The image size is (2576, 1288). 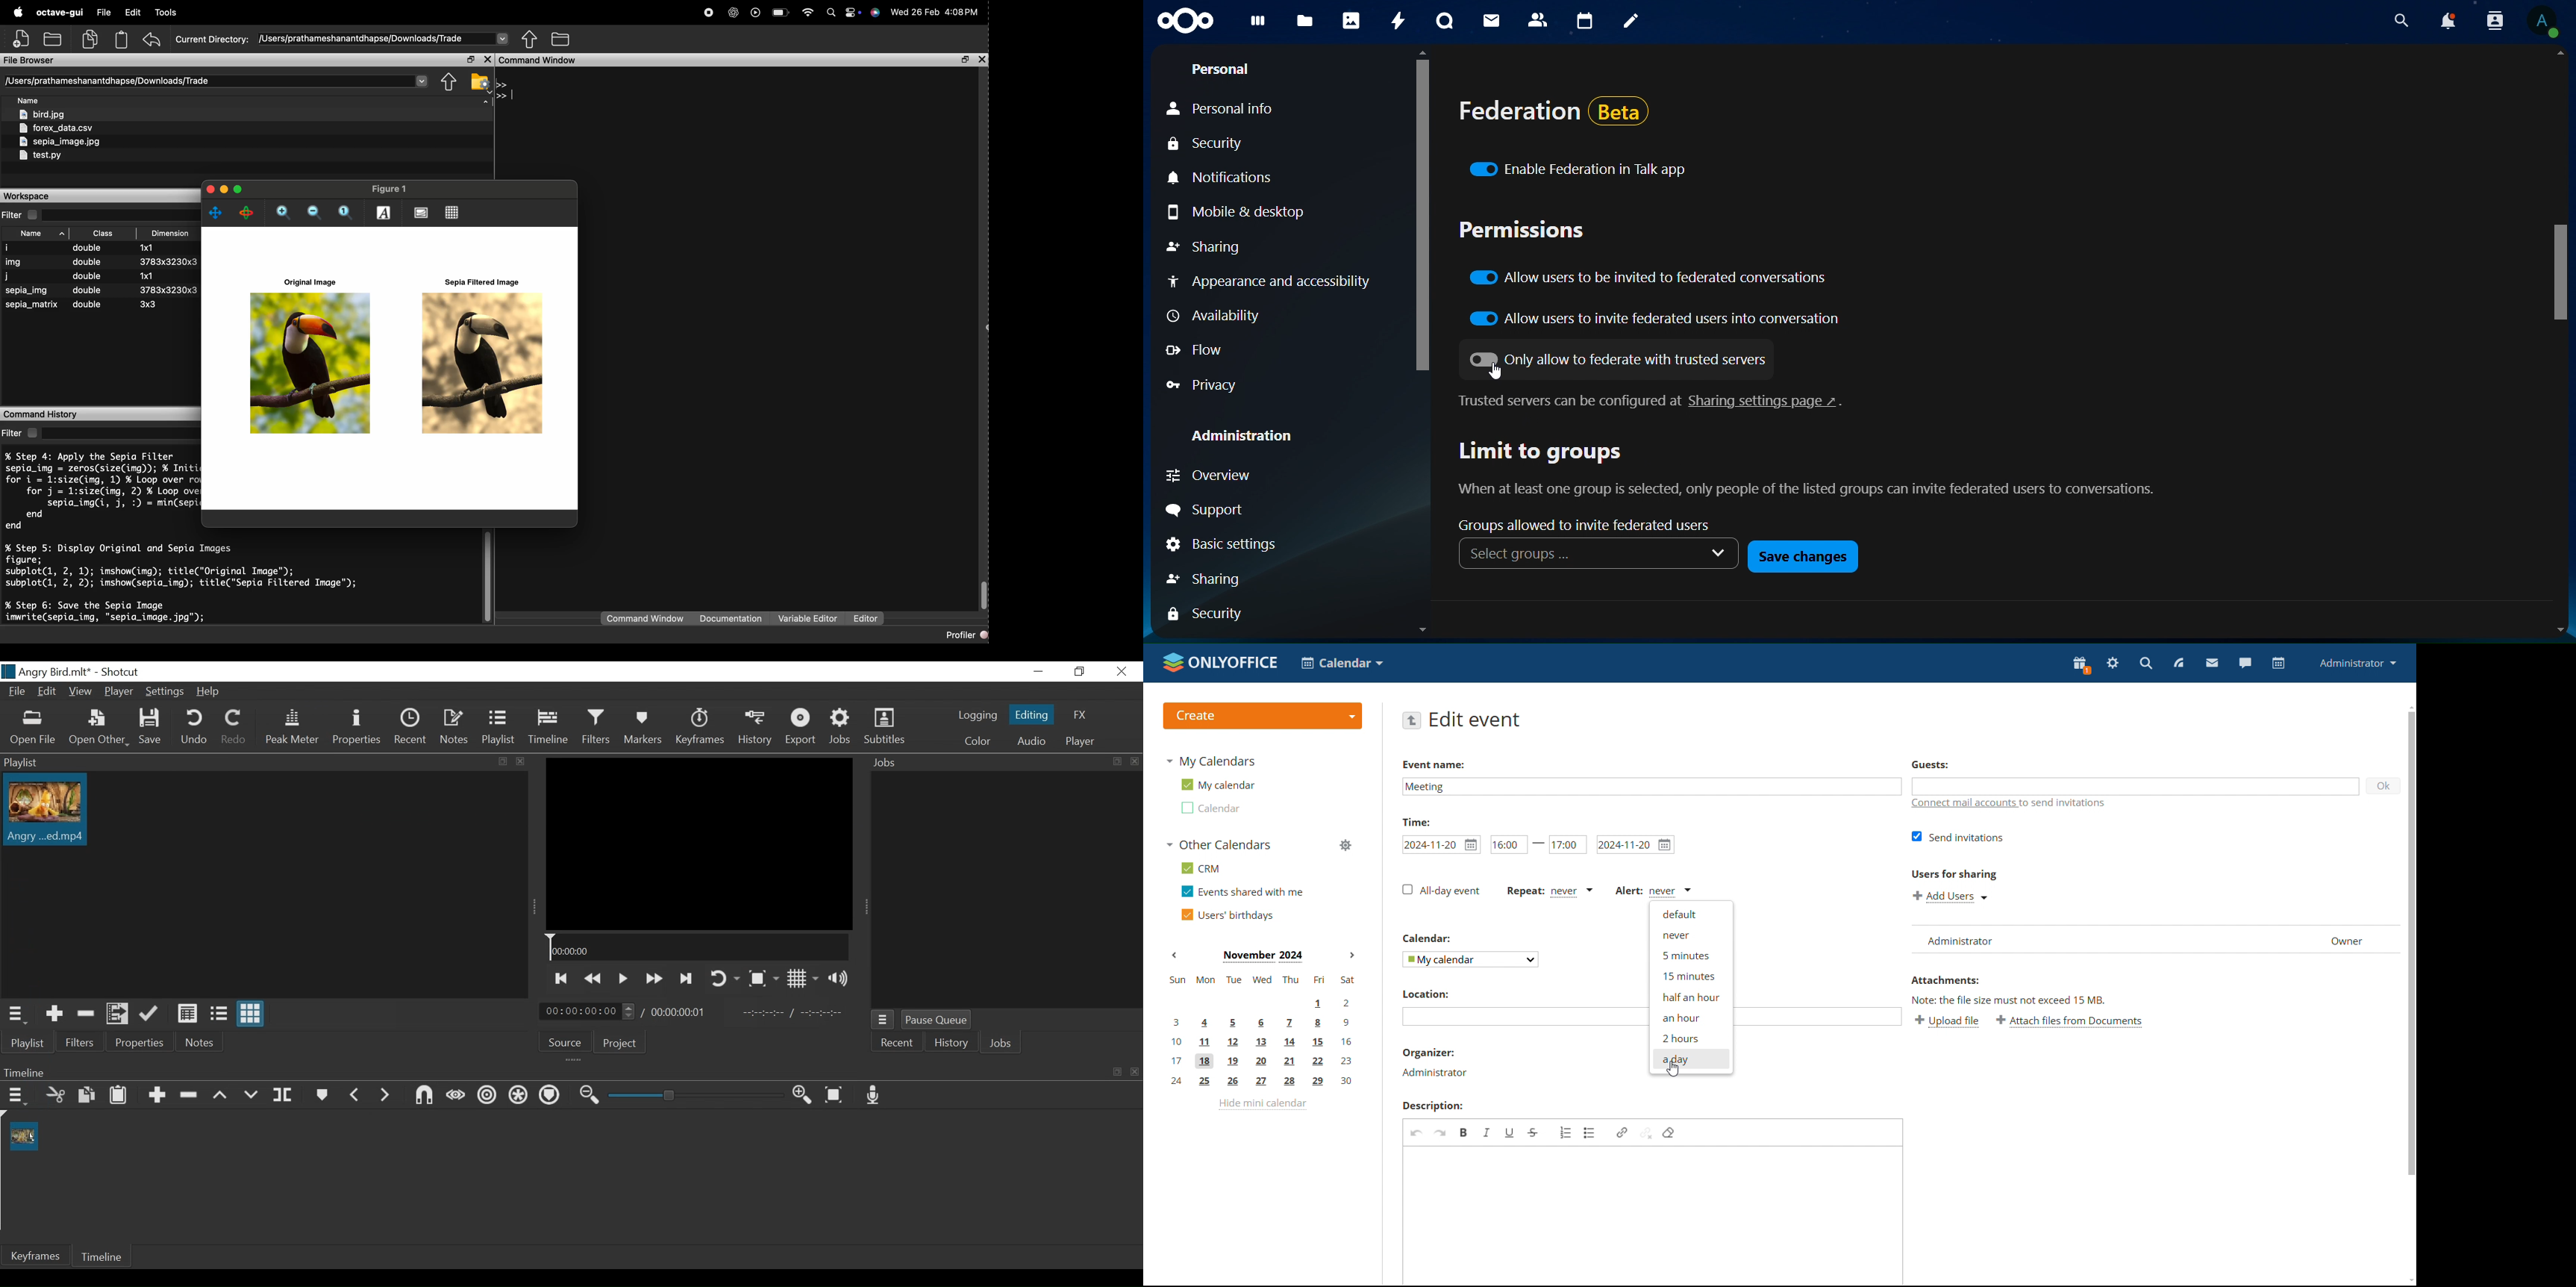 What do you see at coordinates (1263, 27) in the screenshot?
I see `dashboard` at bounding box center [1263, 27].